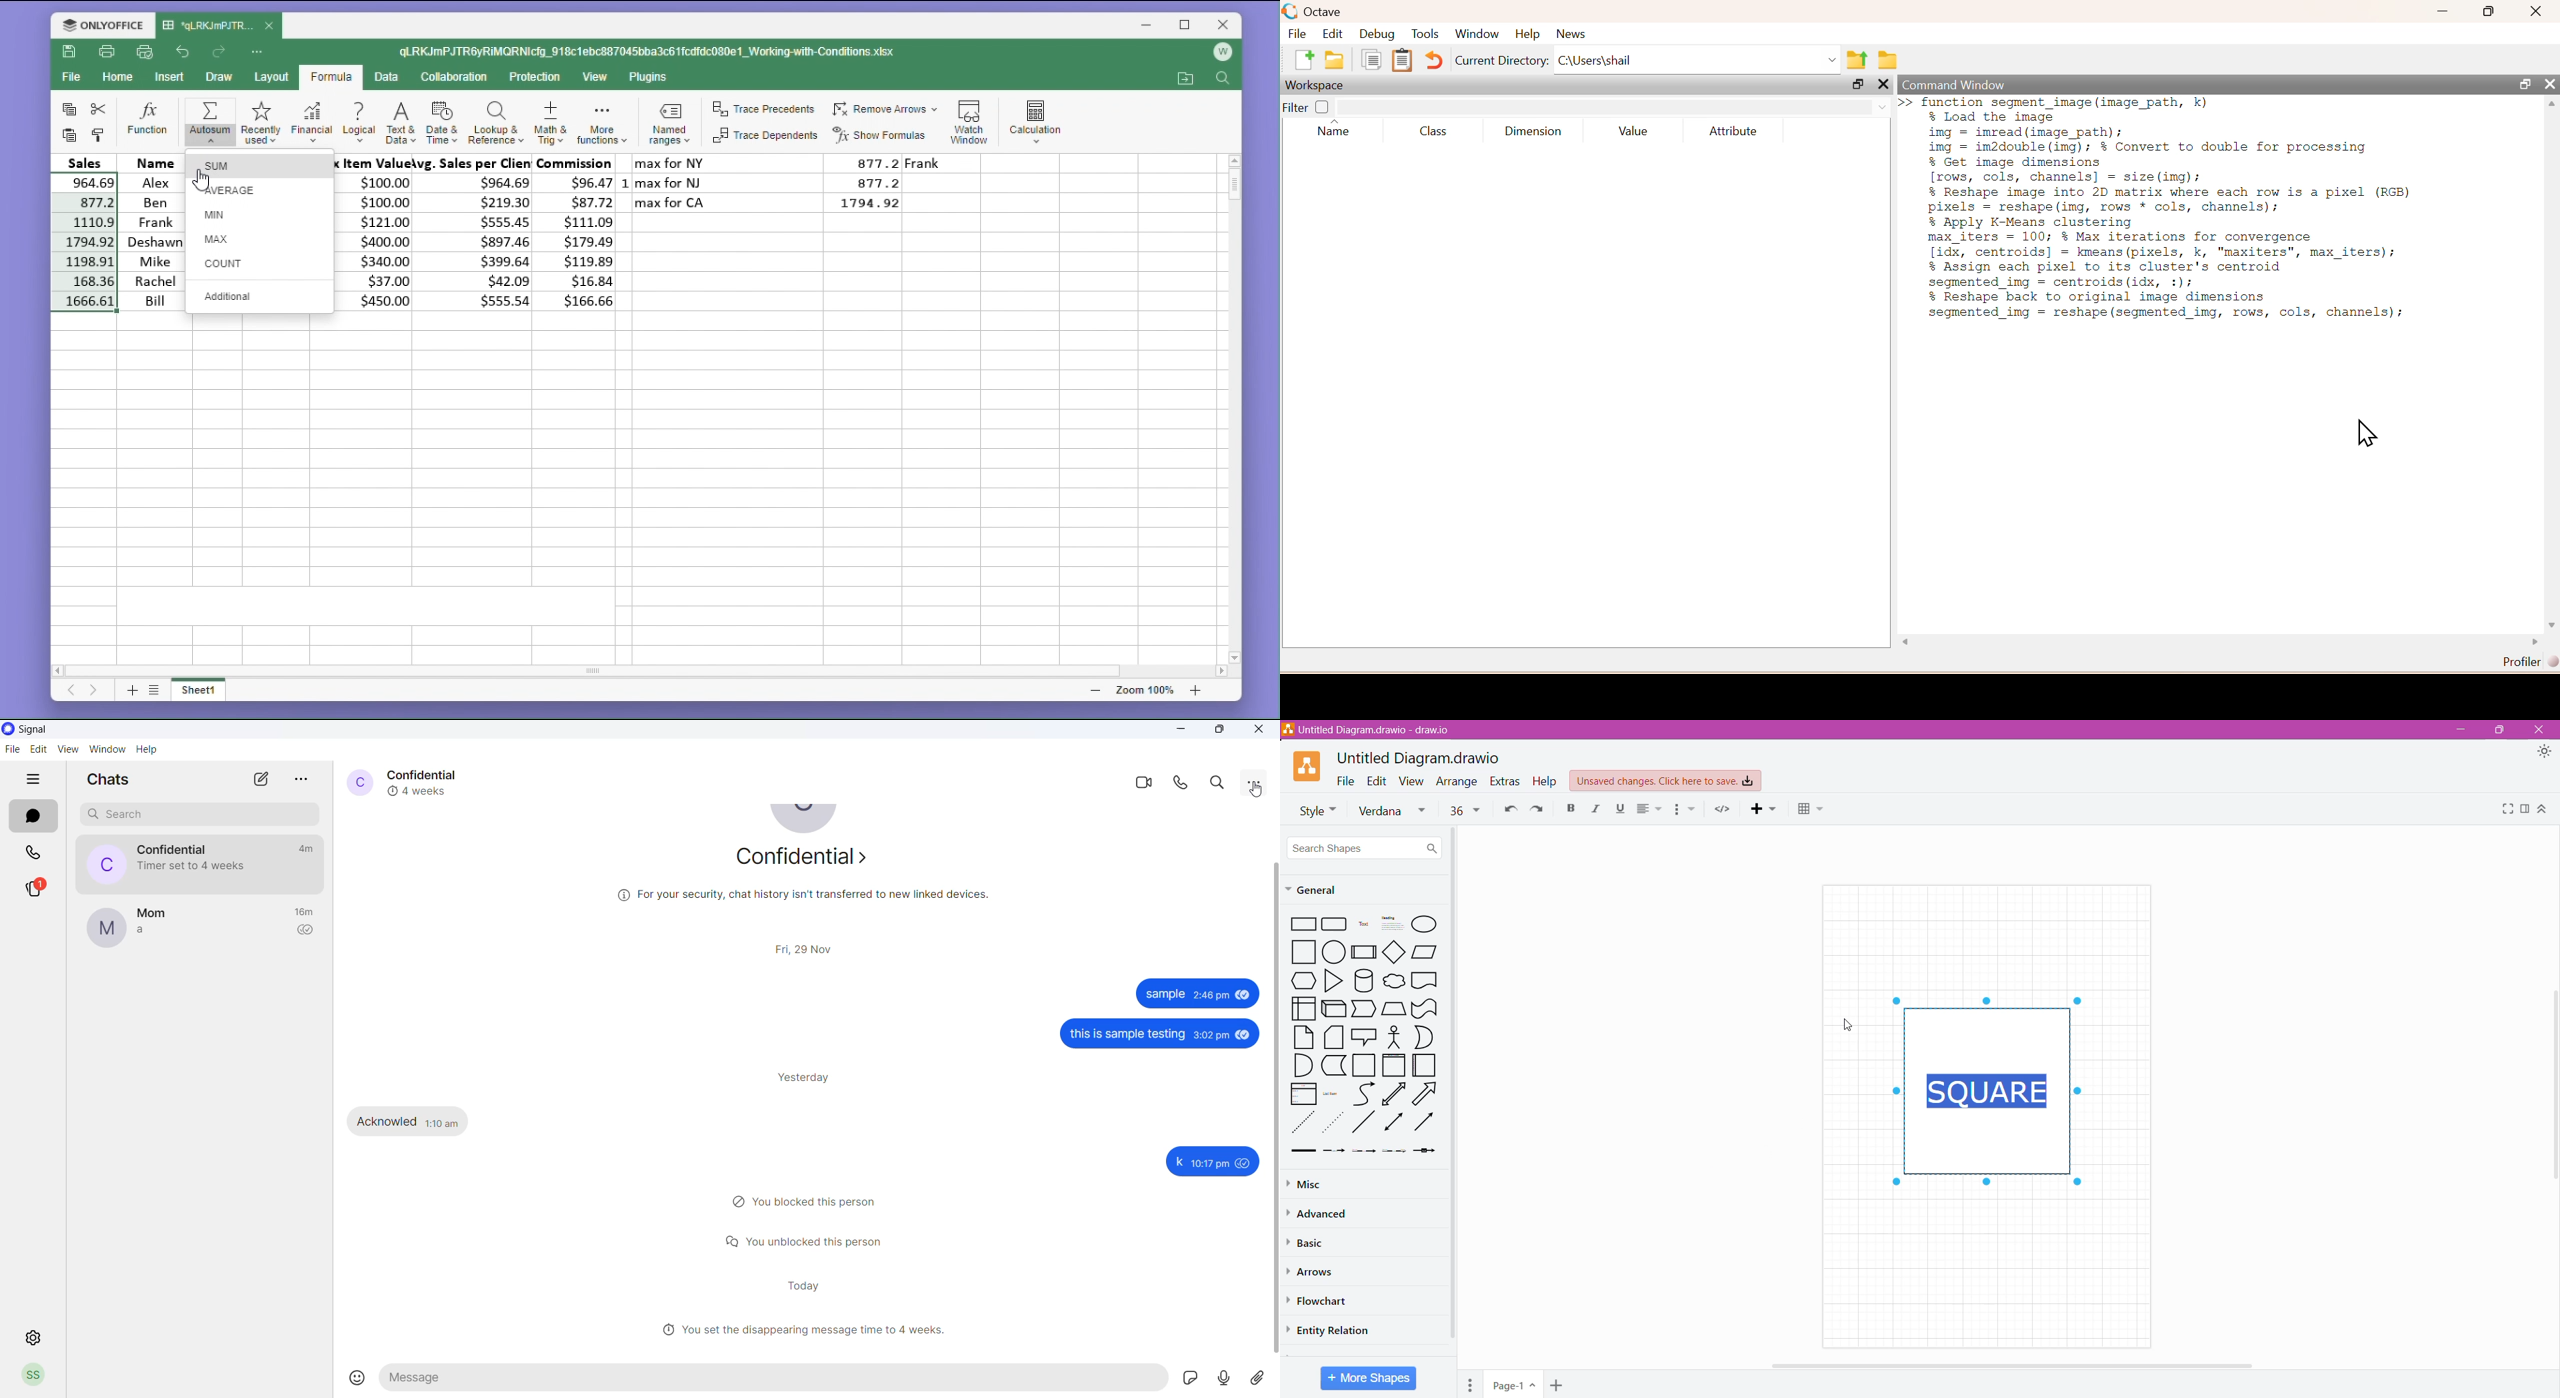 Image resolution: width=2576 pixels, height=1400 pixels. What do you see at coordinates (195, 865) in the screenshot?
I see `disappearing message notification` at bounding box center [195, 865].